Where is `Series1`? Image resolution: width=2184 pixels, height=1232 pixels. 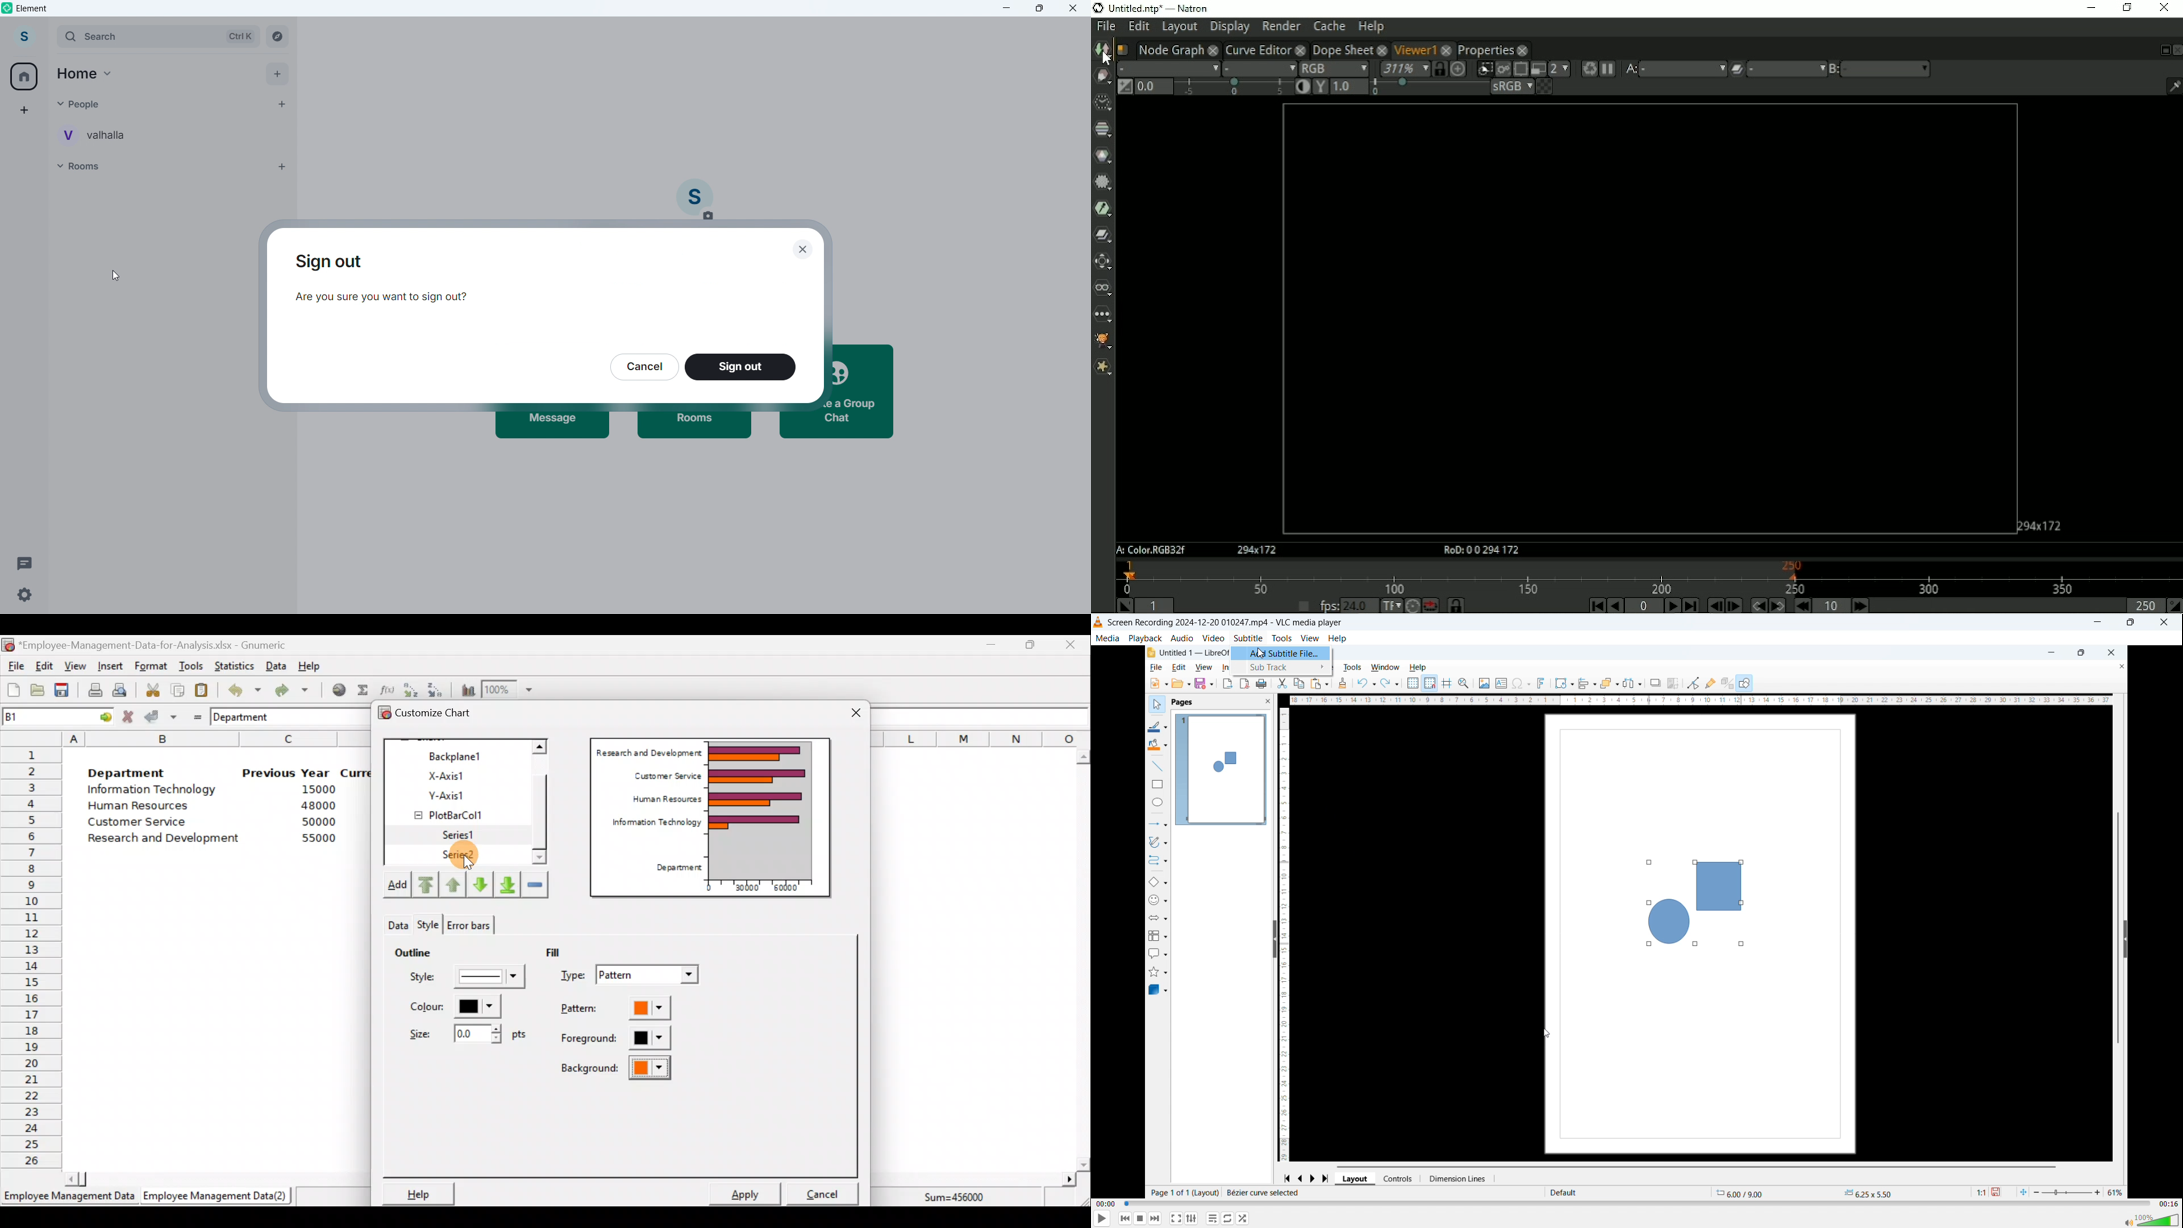
Series1 is located at coordinates (465, 835).